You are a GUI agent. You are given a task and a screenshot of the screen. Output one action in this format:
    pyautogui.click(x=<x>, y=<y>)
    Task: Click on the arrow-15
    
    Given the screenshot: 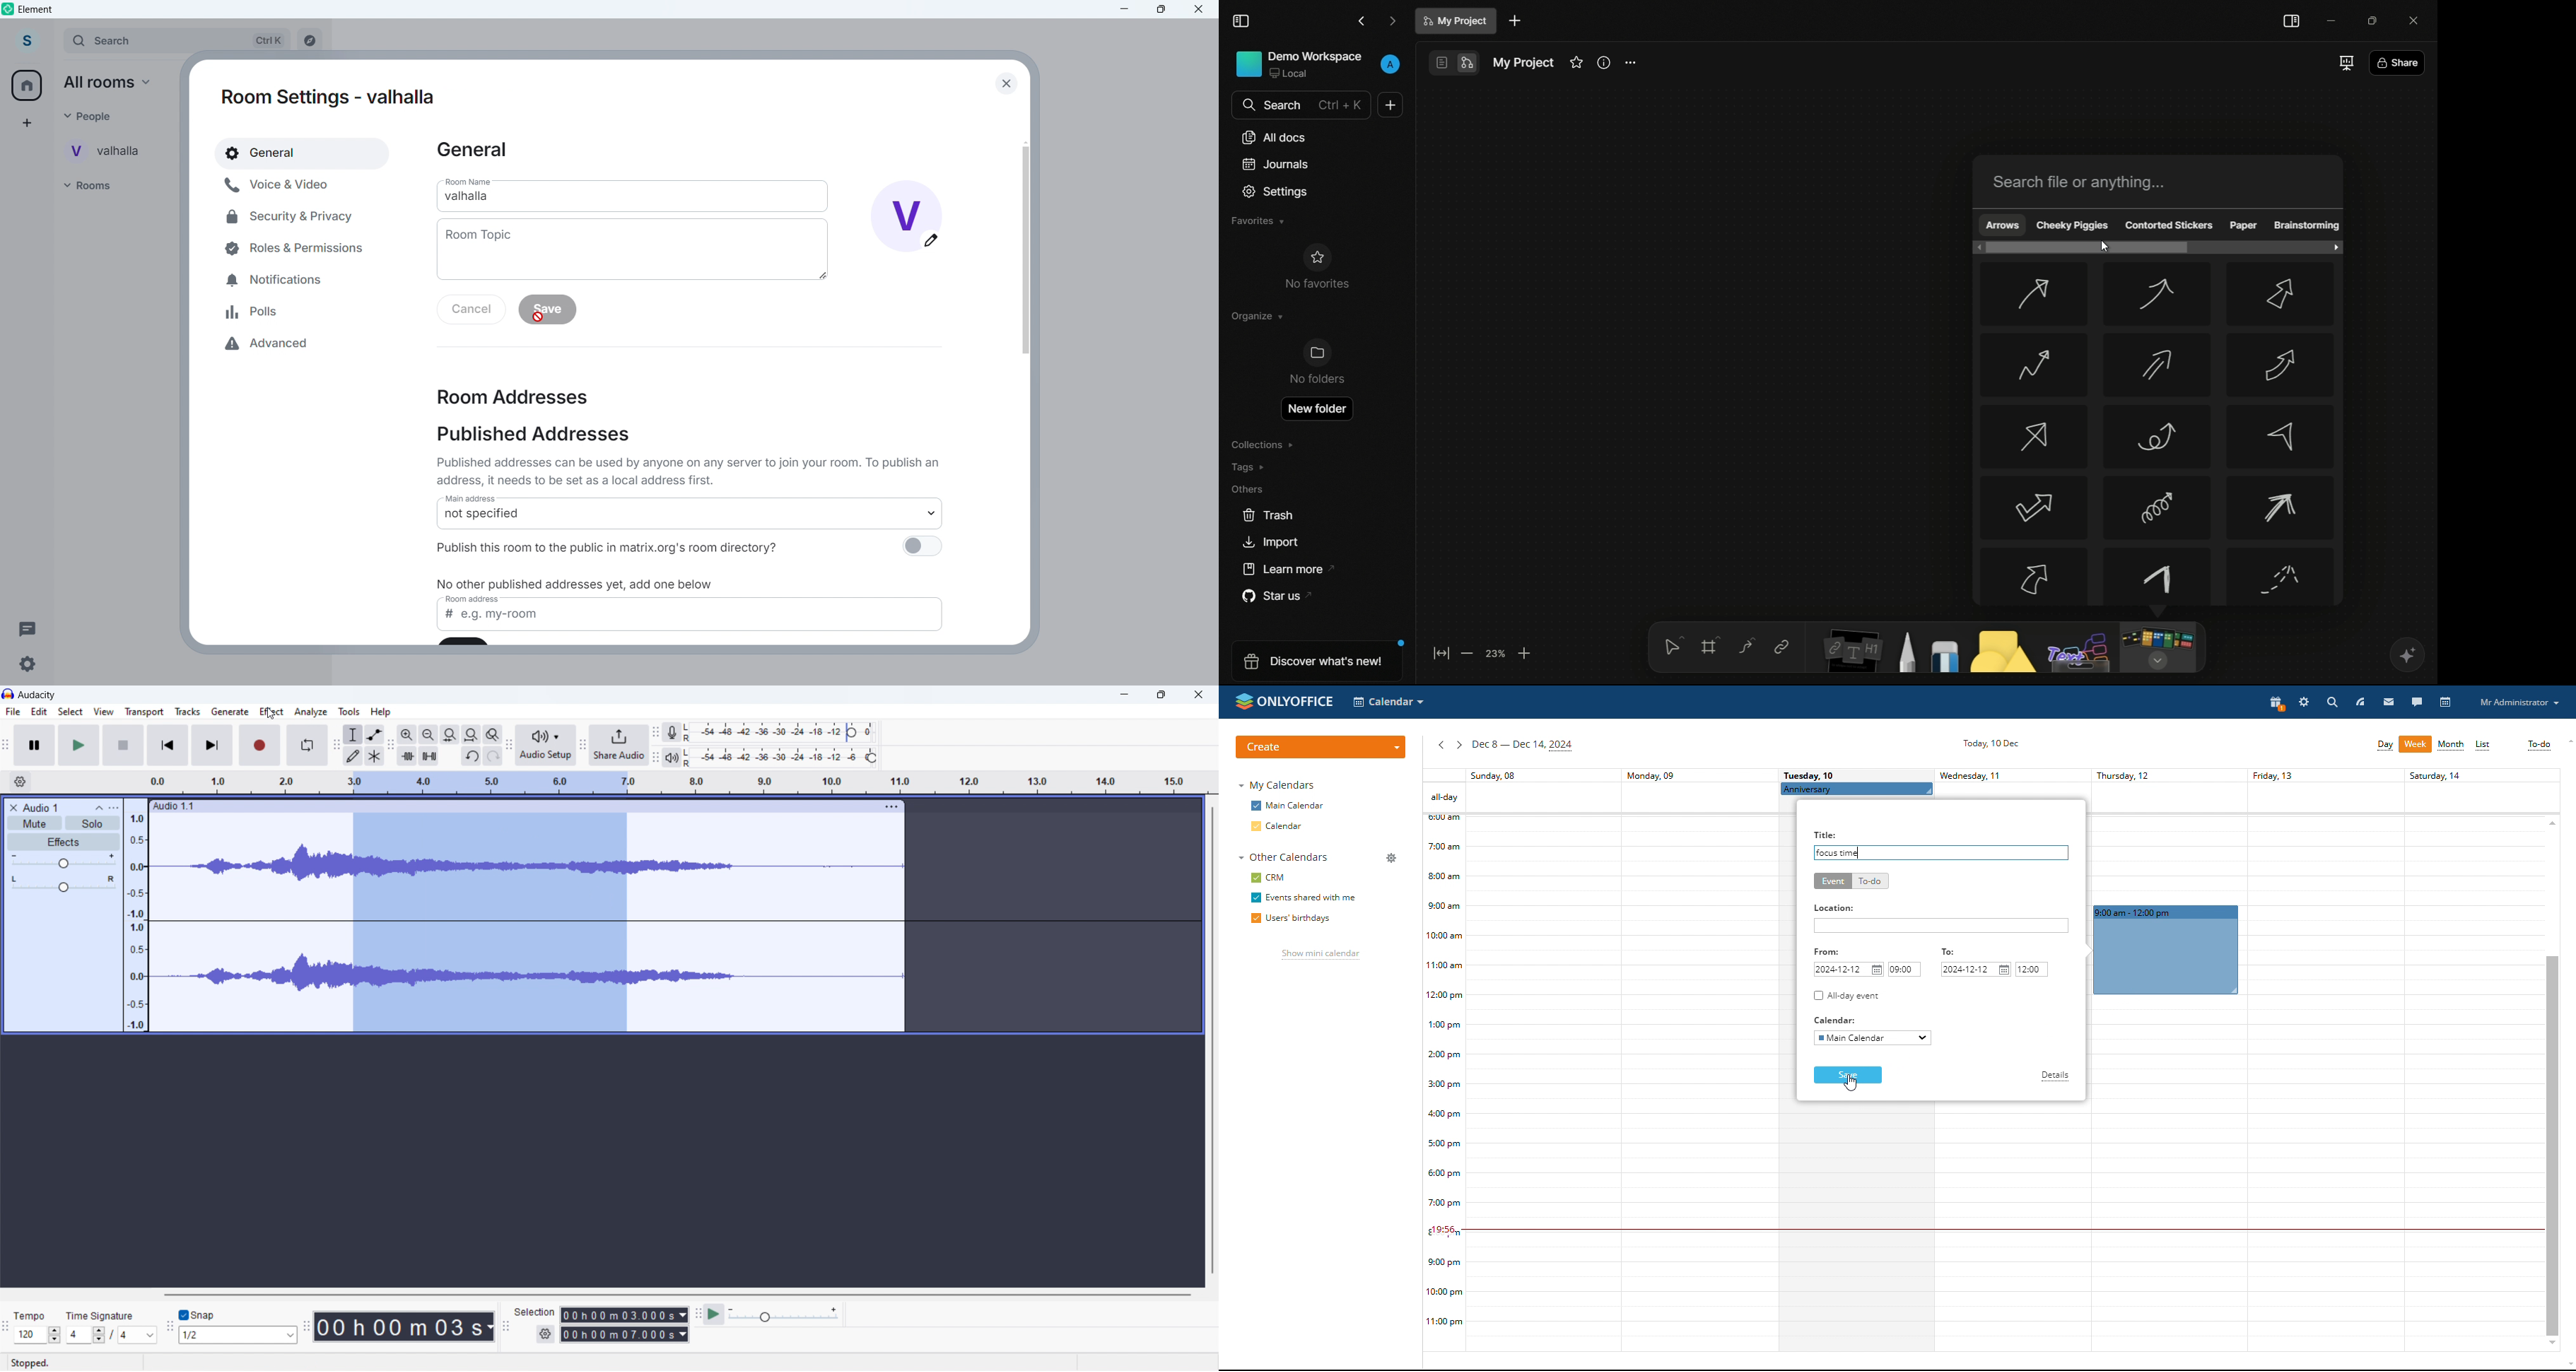 What is the action you would take?
    pyautogui.click(x=2282, y=578)
    